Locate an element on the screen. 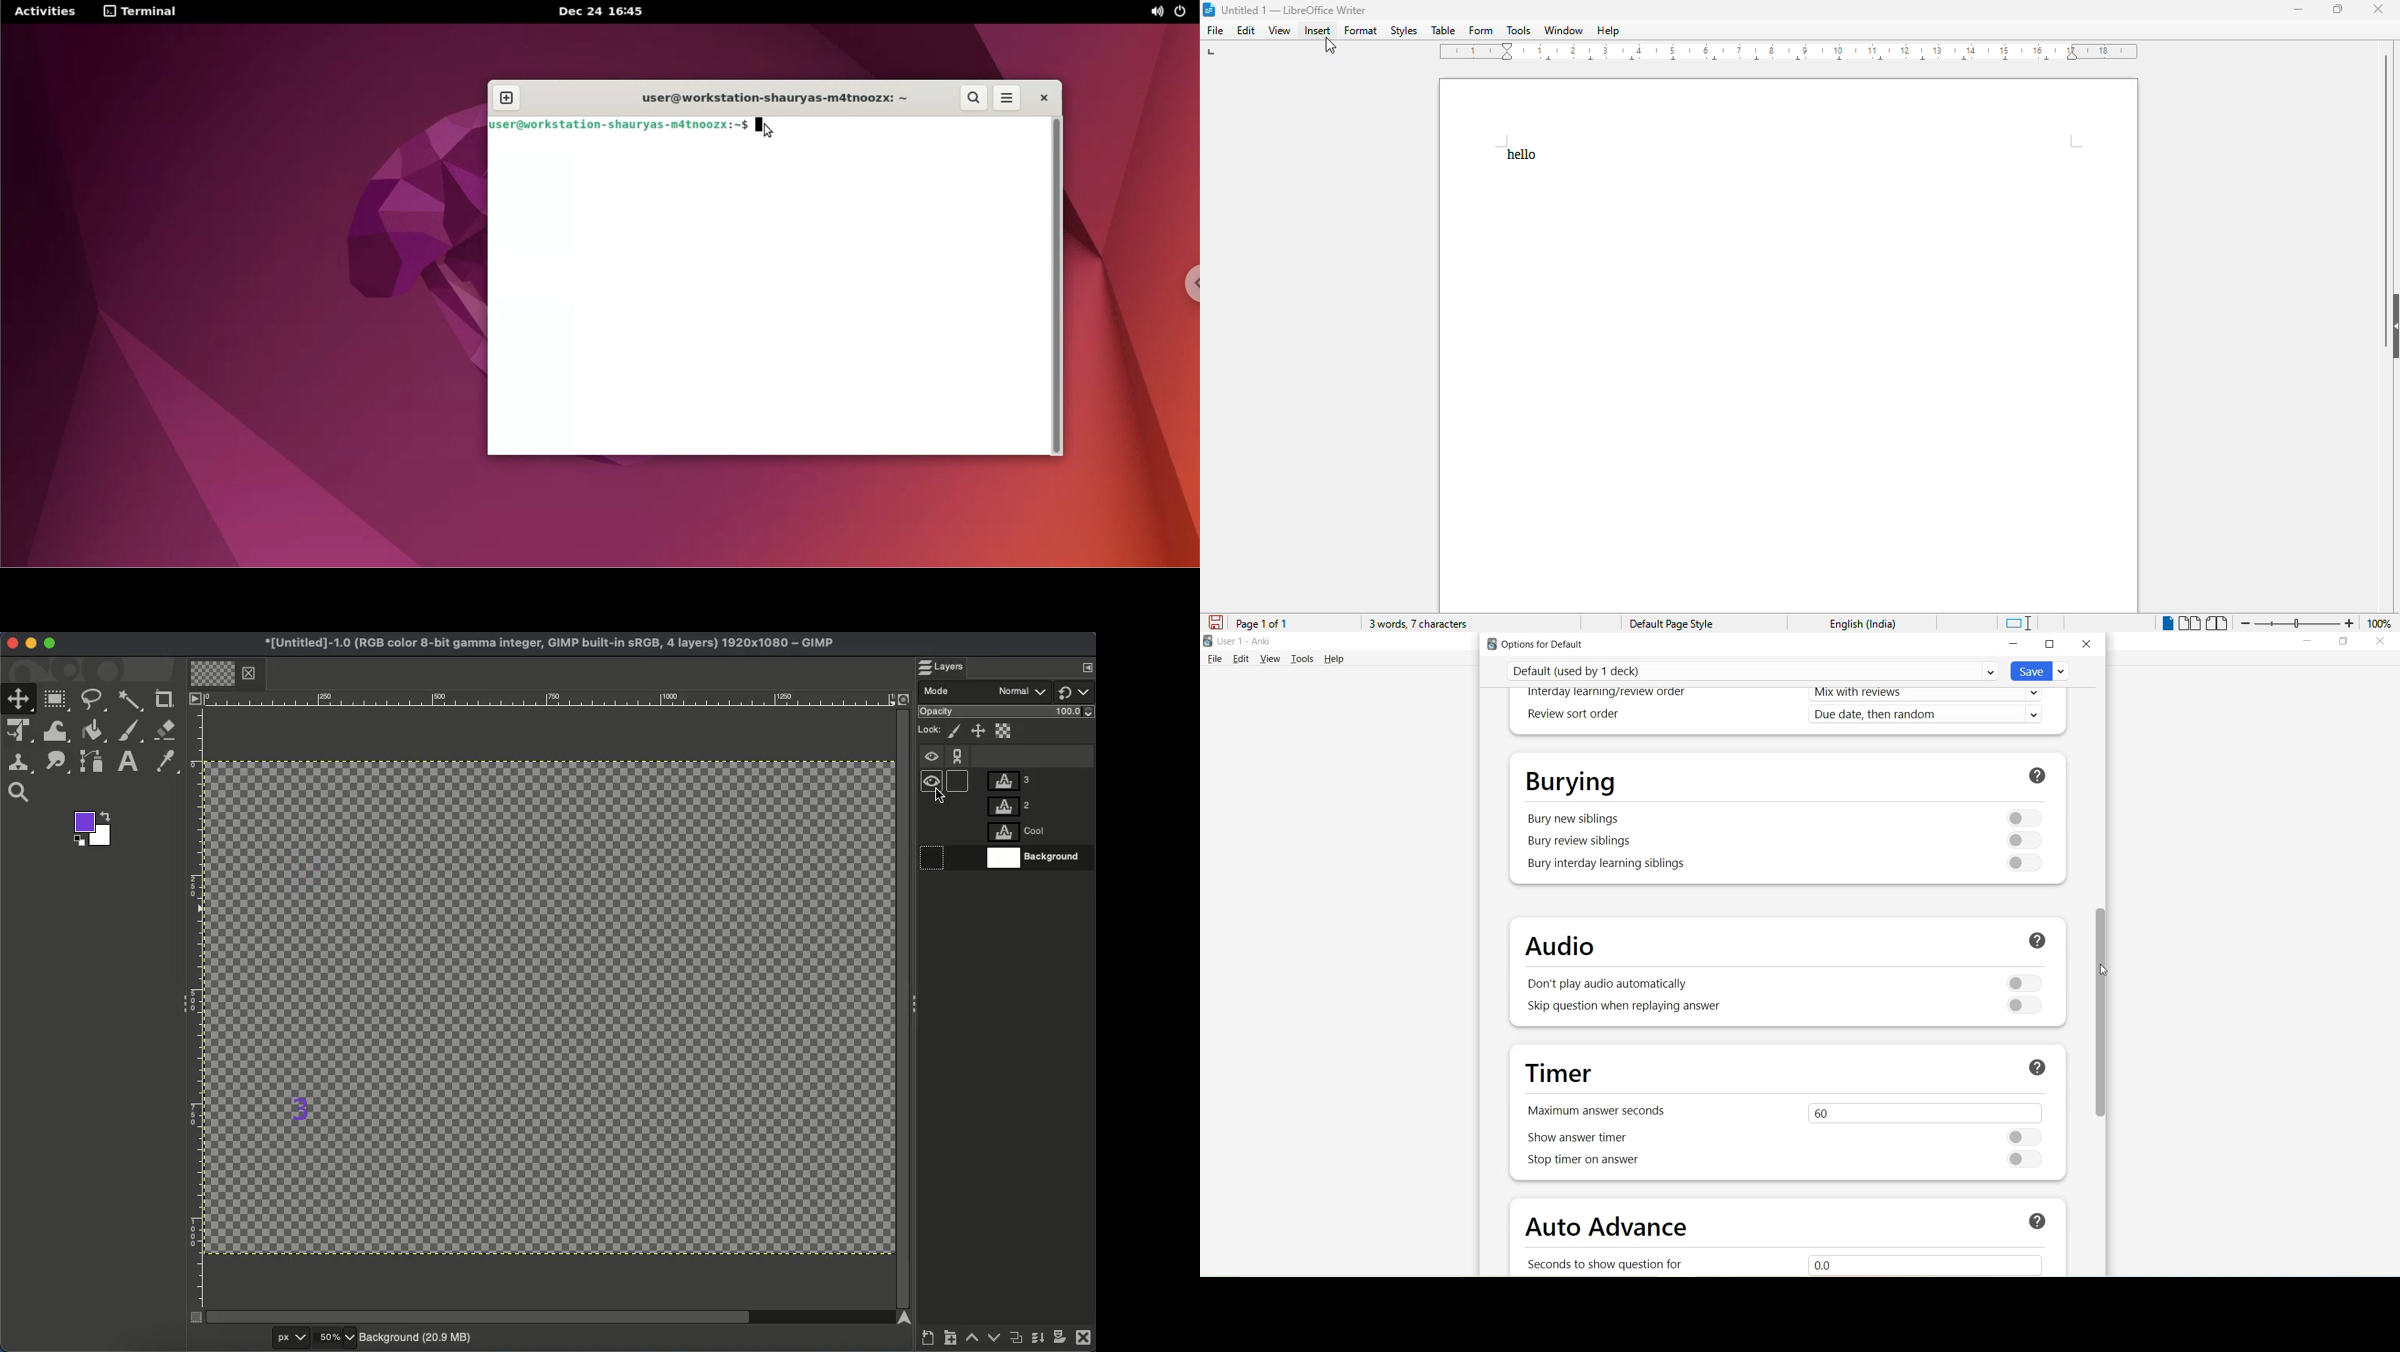  Mix with reviews is located at coordinates (1930, 695).